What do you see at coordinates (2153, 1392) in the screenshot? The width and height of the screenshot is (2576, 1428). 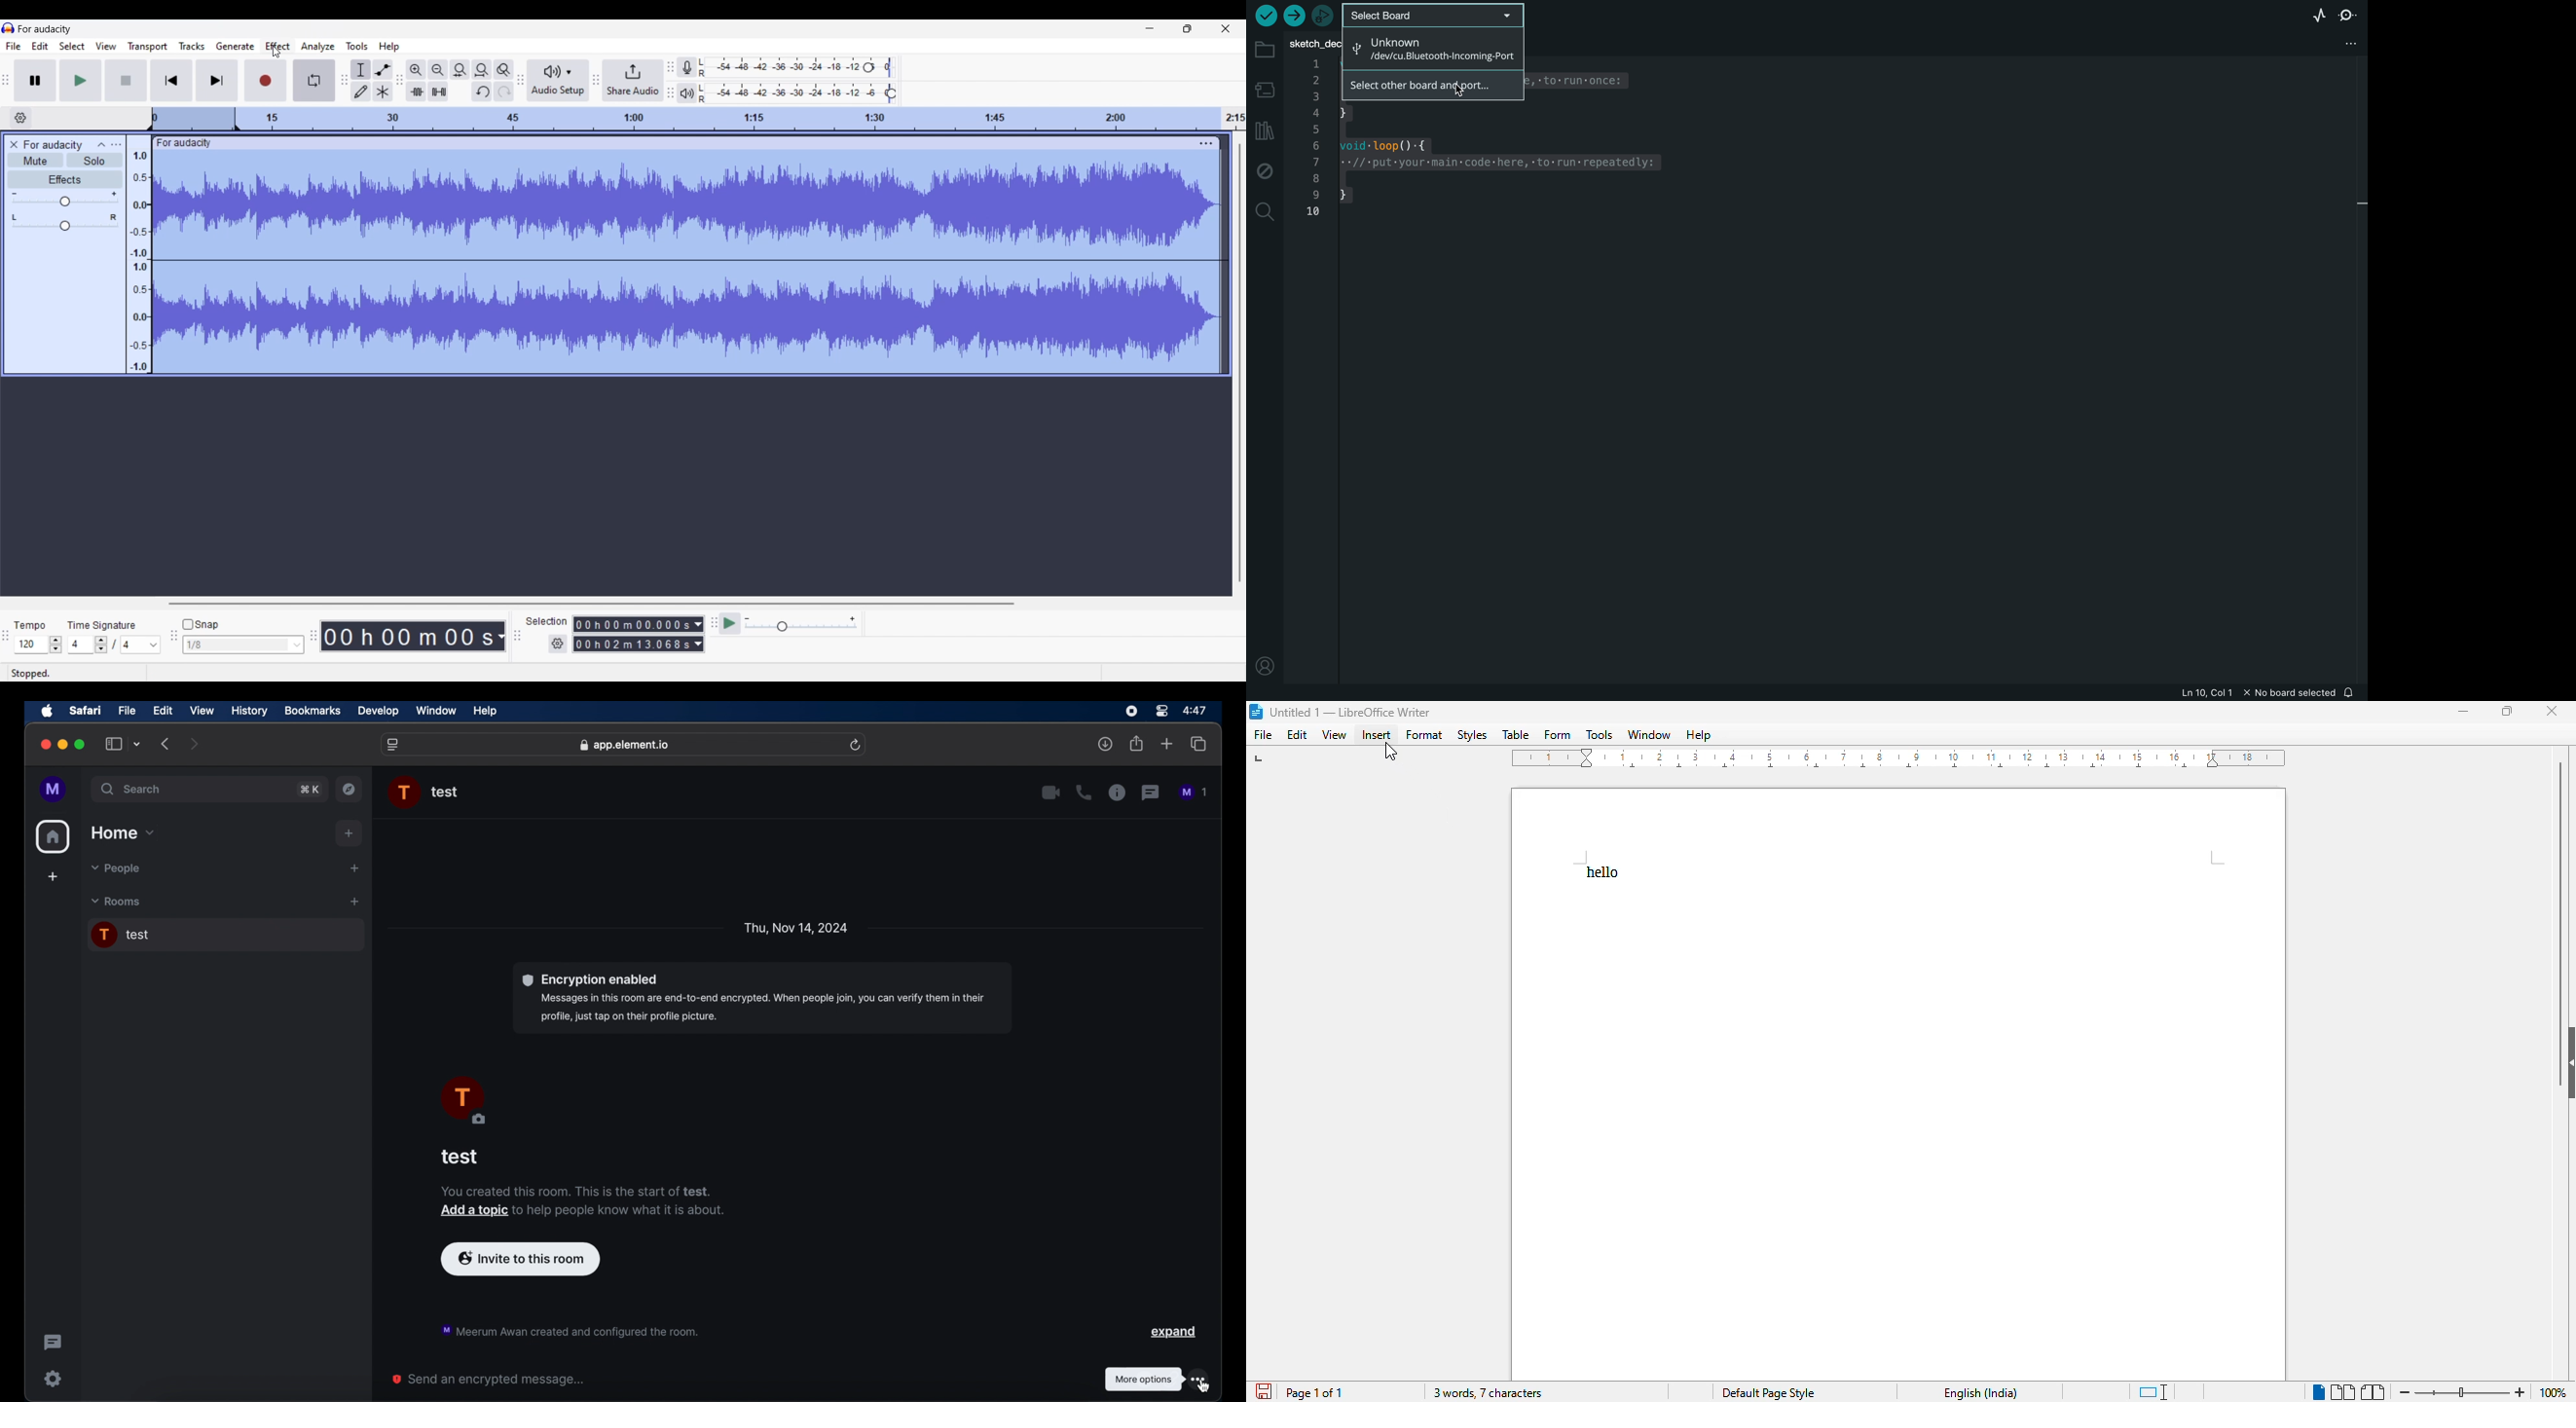 I see `standard selection` at bounding box center [2153, 1392].